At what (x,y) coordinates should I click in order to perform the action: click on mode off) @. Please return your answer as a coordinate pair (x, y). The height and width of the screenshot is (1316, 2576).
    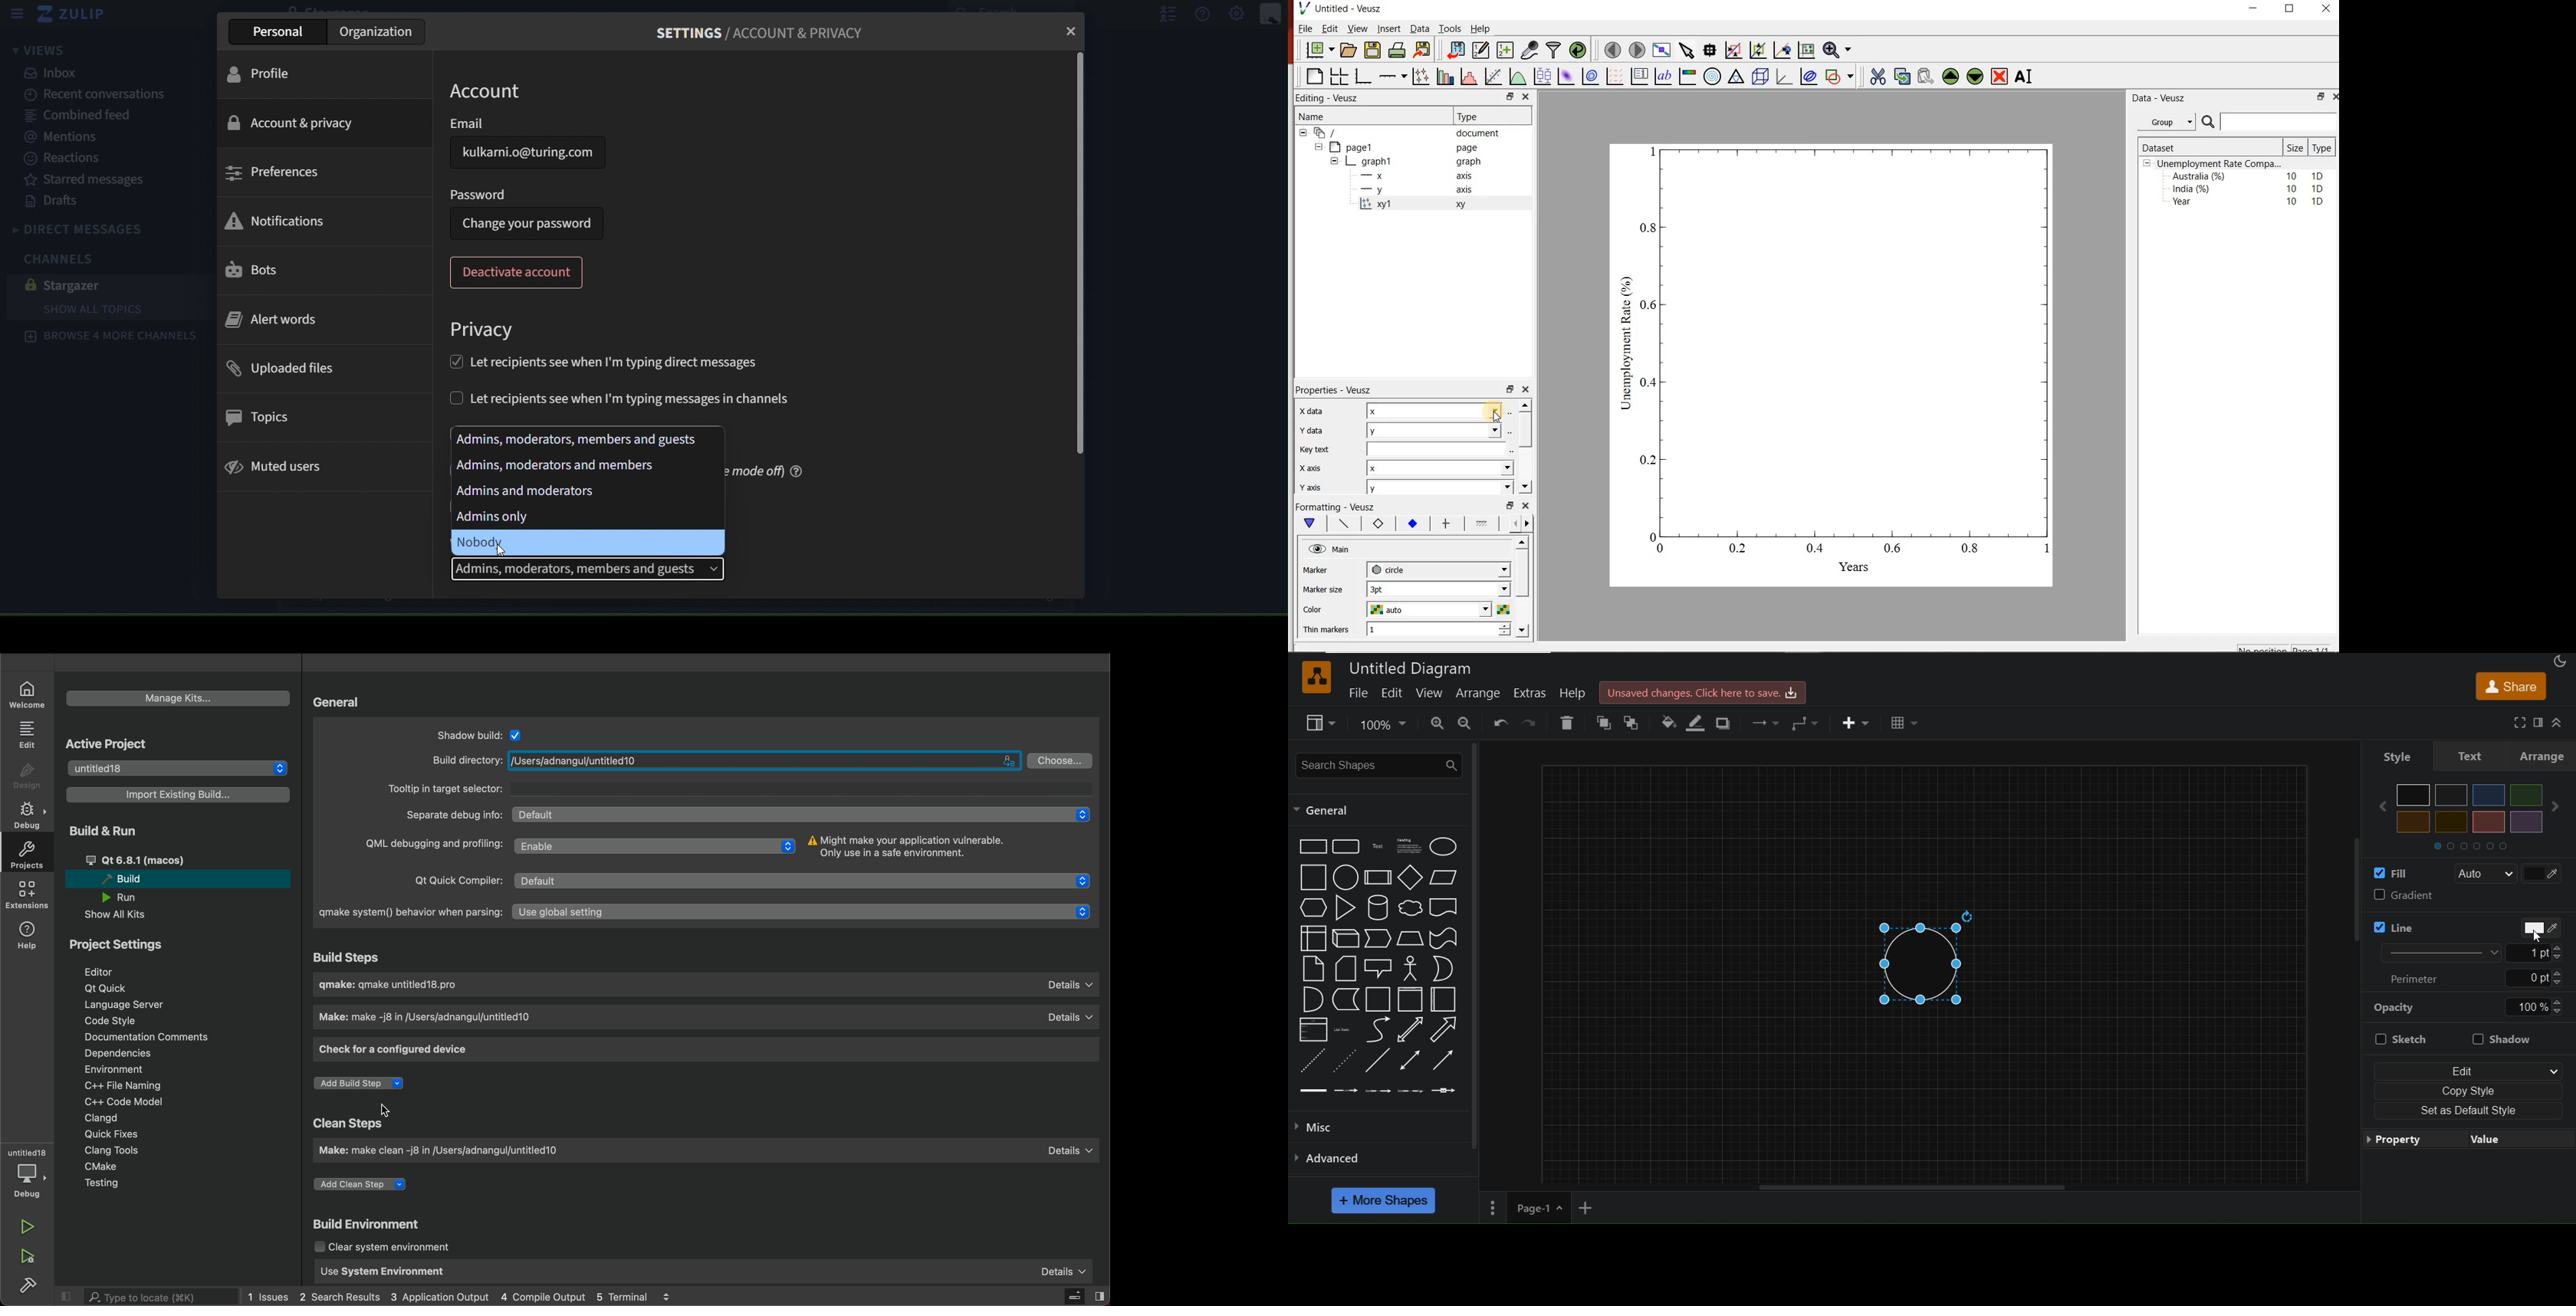
    Looking at the image, I should click on (771, 472).